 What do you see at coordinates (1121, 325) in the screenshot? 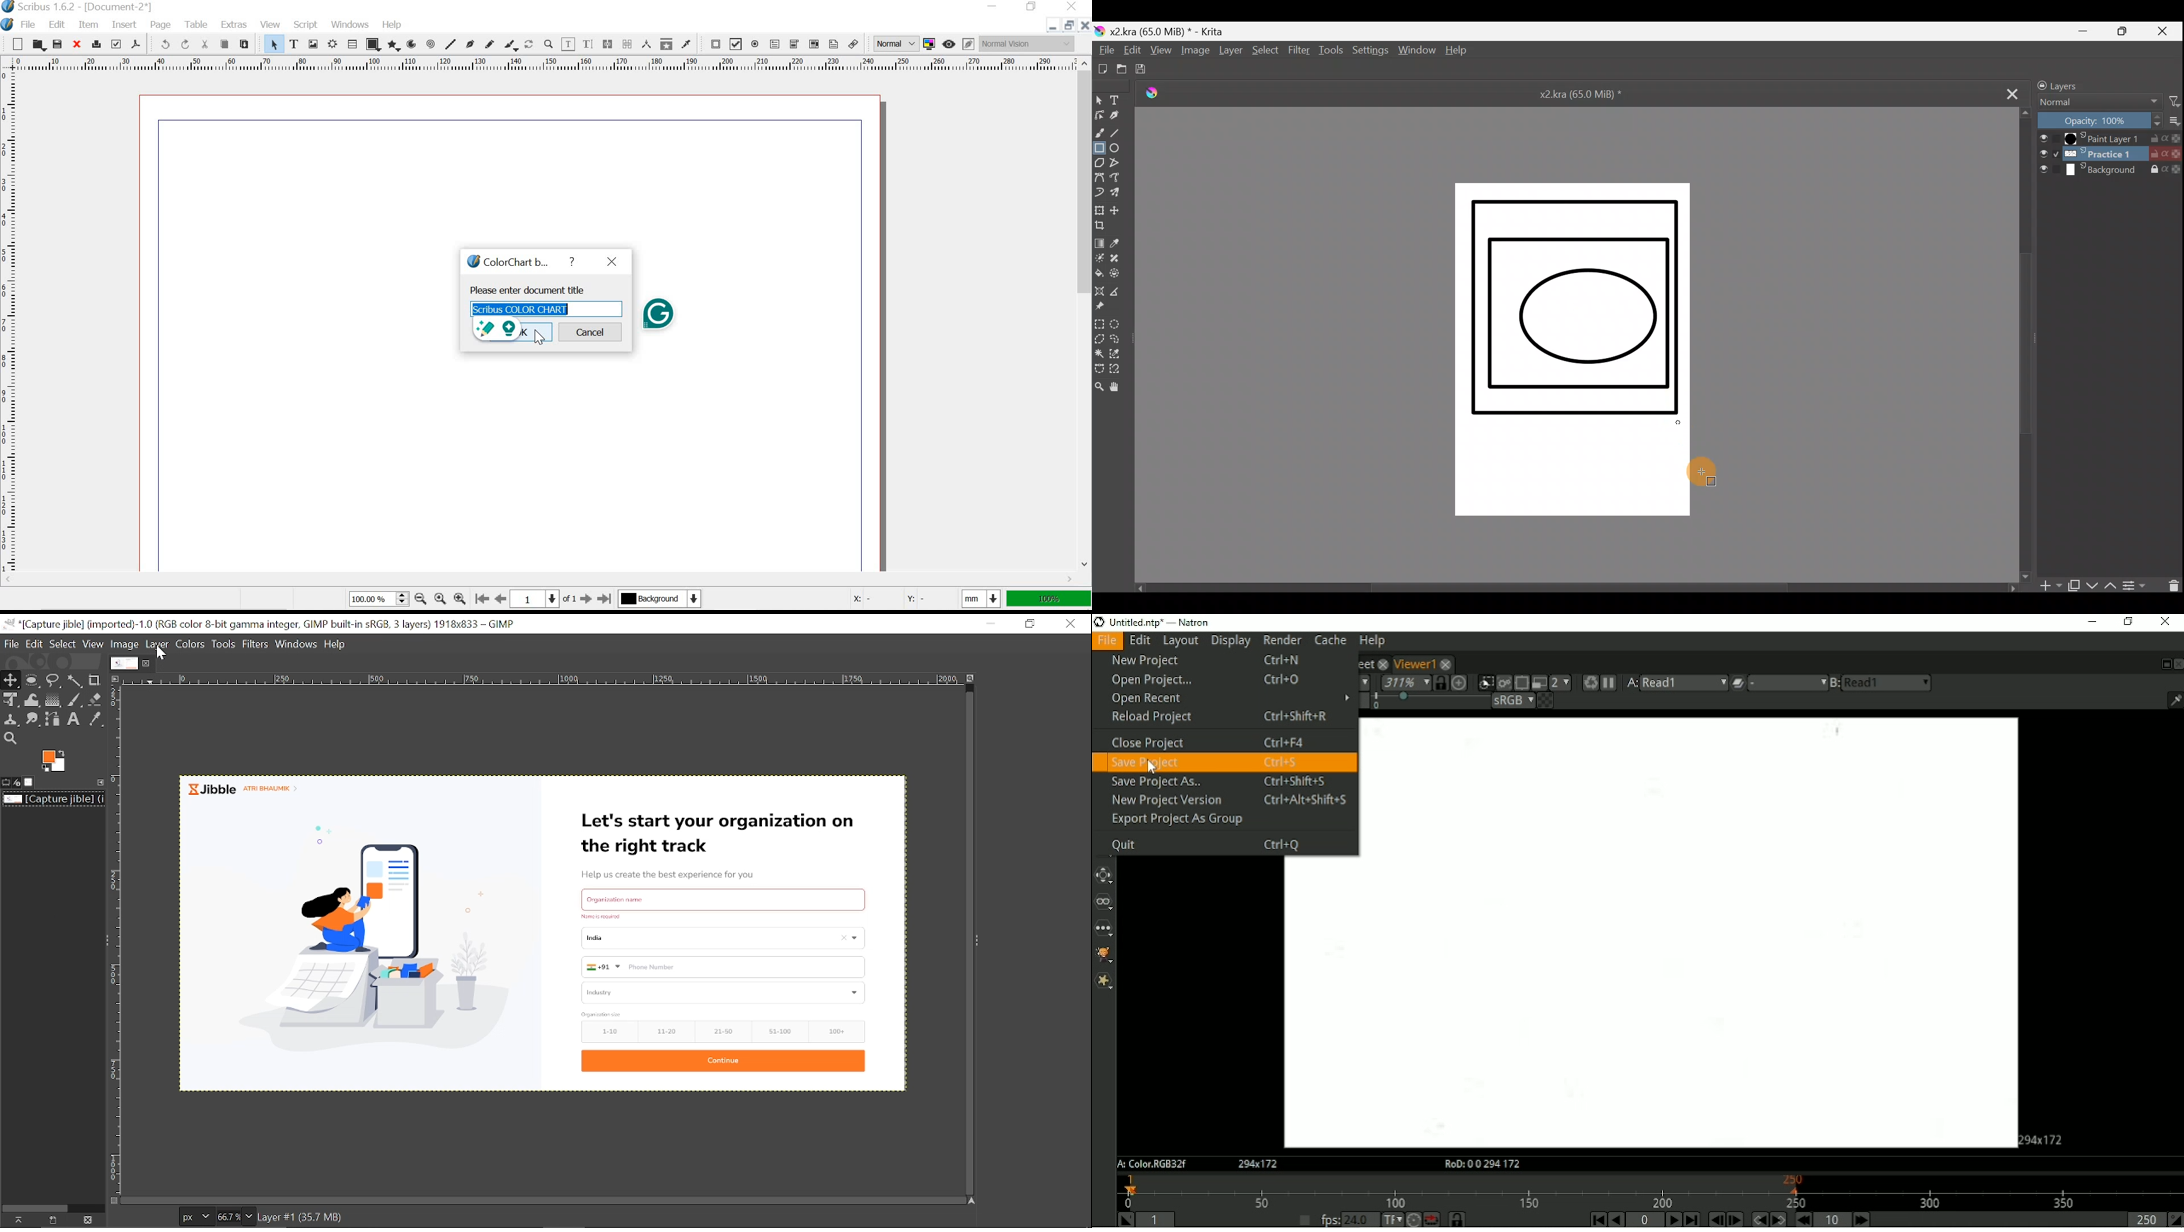
I see `Elliptical selection tool` at bounding box center [1121, 325].